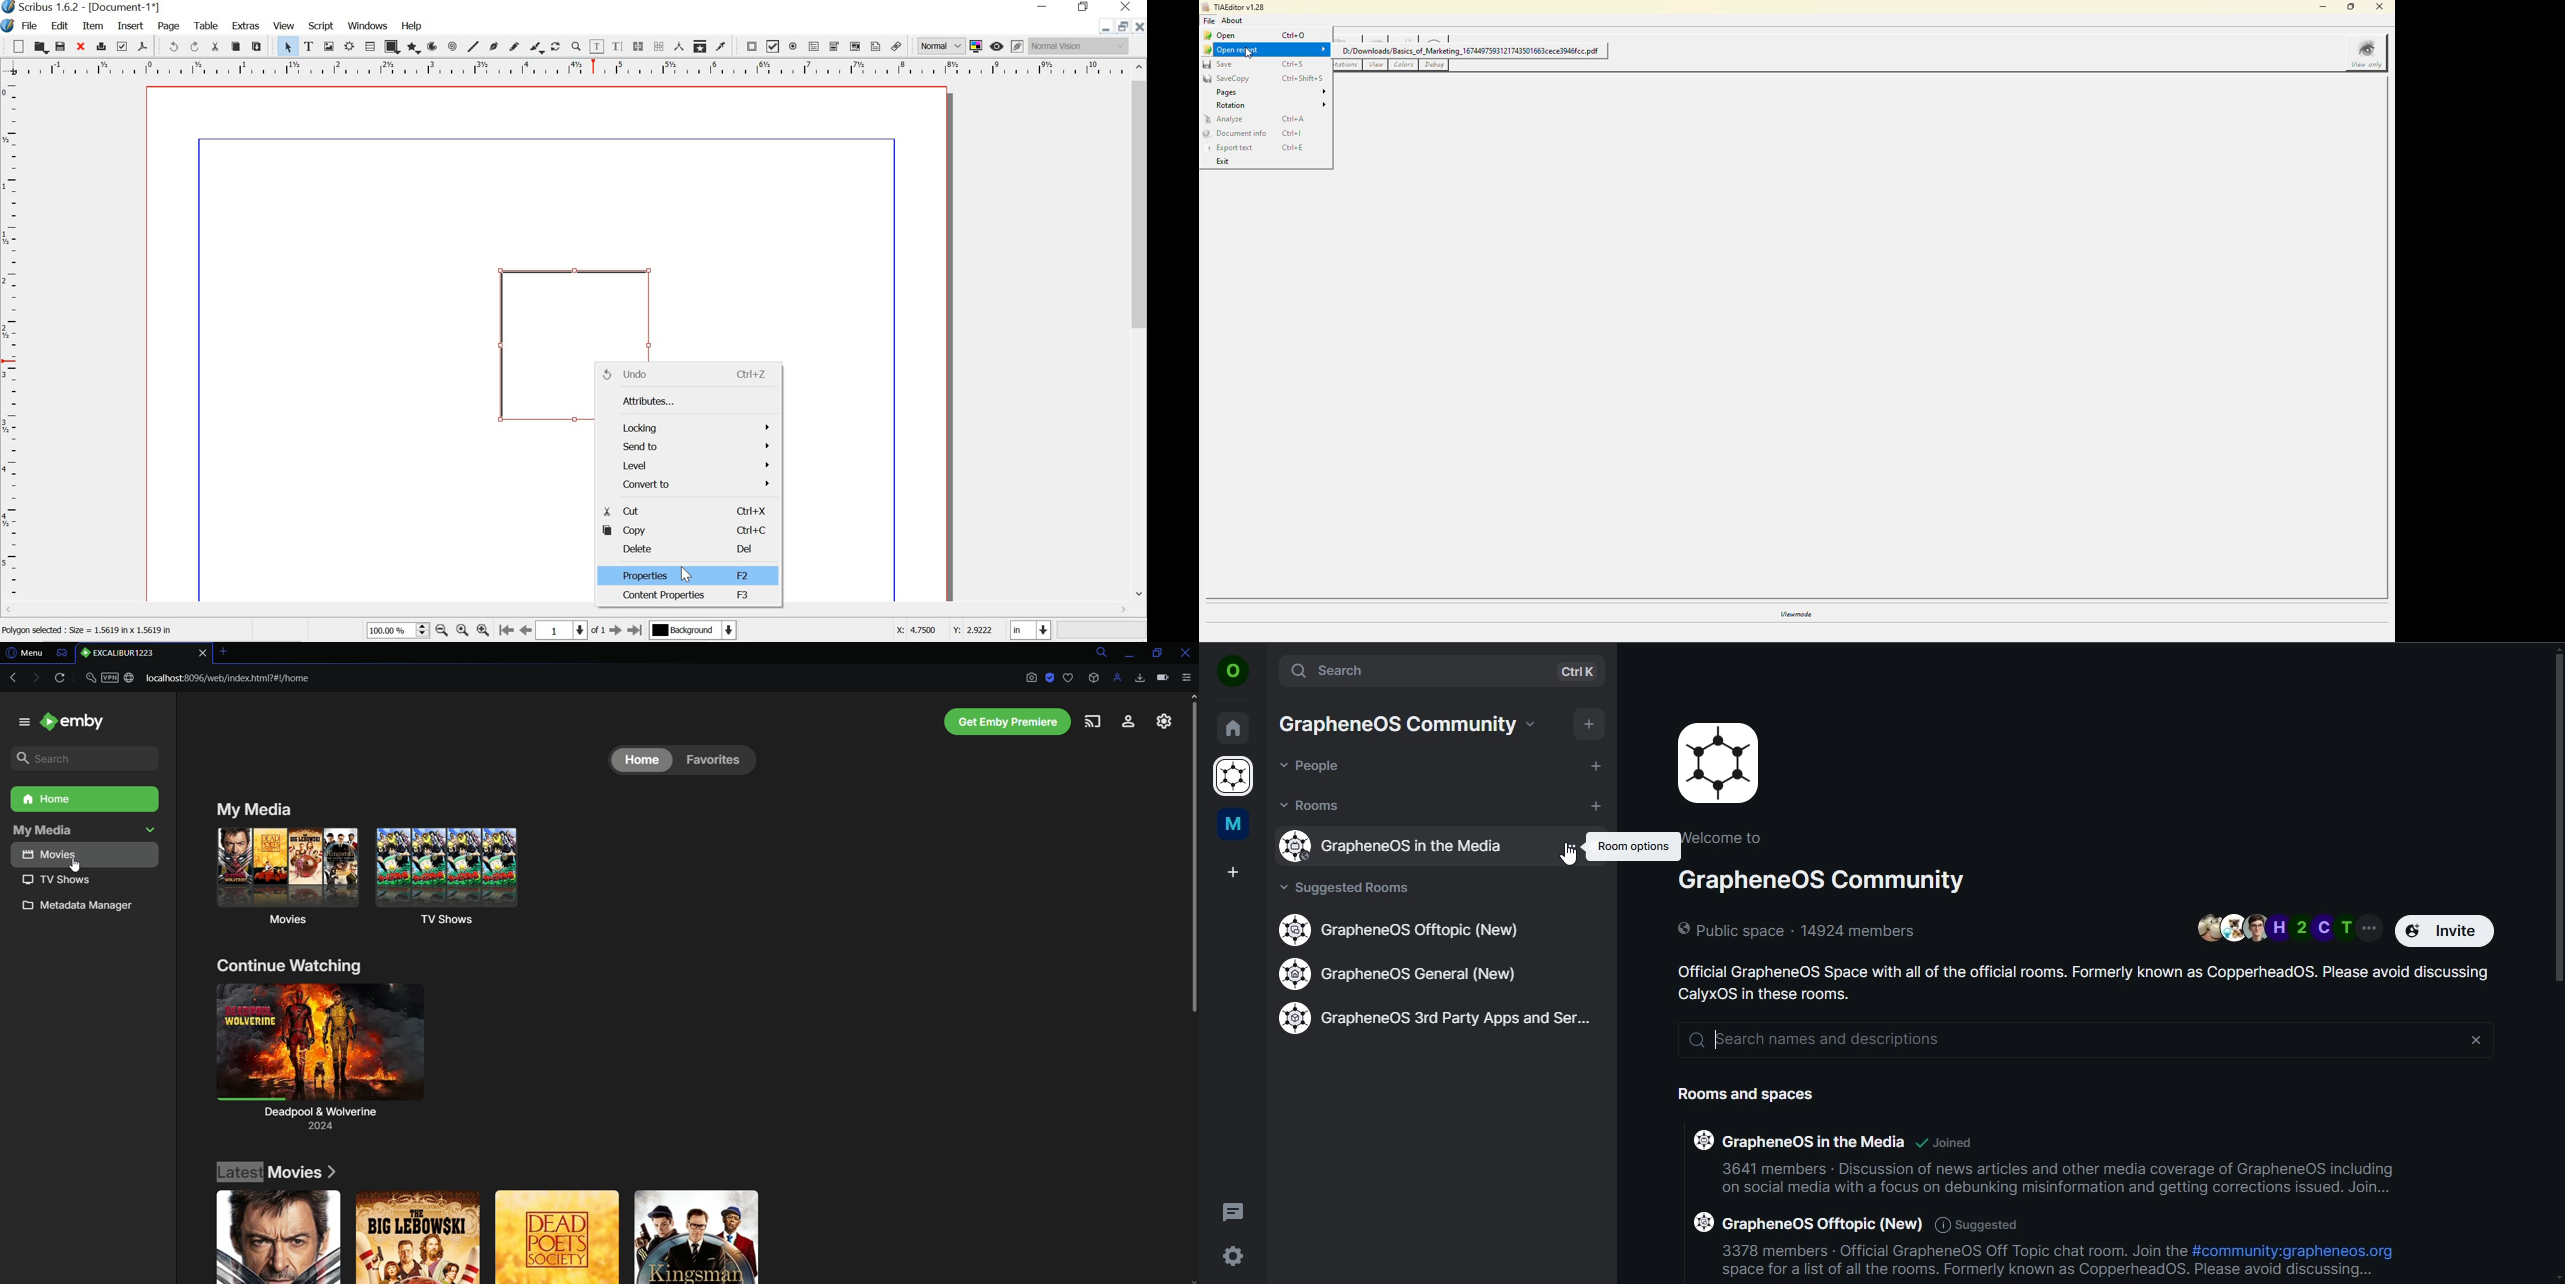 The width and height of the screenshot is (2576, 1288). I want to click on image frame, so click(329, 46).